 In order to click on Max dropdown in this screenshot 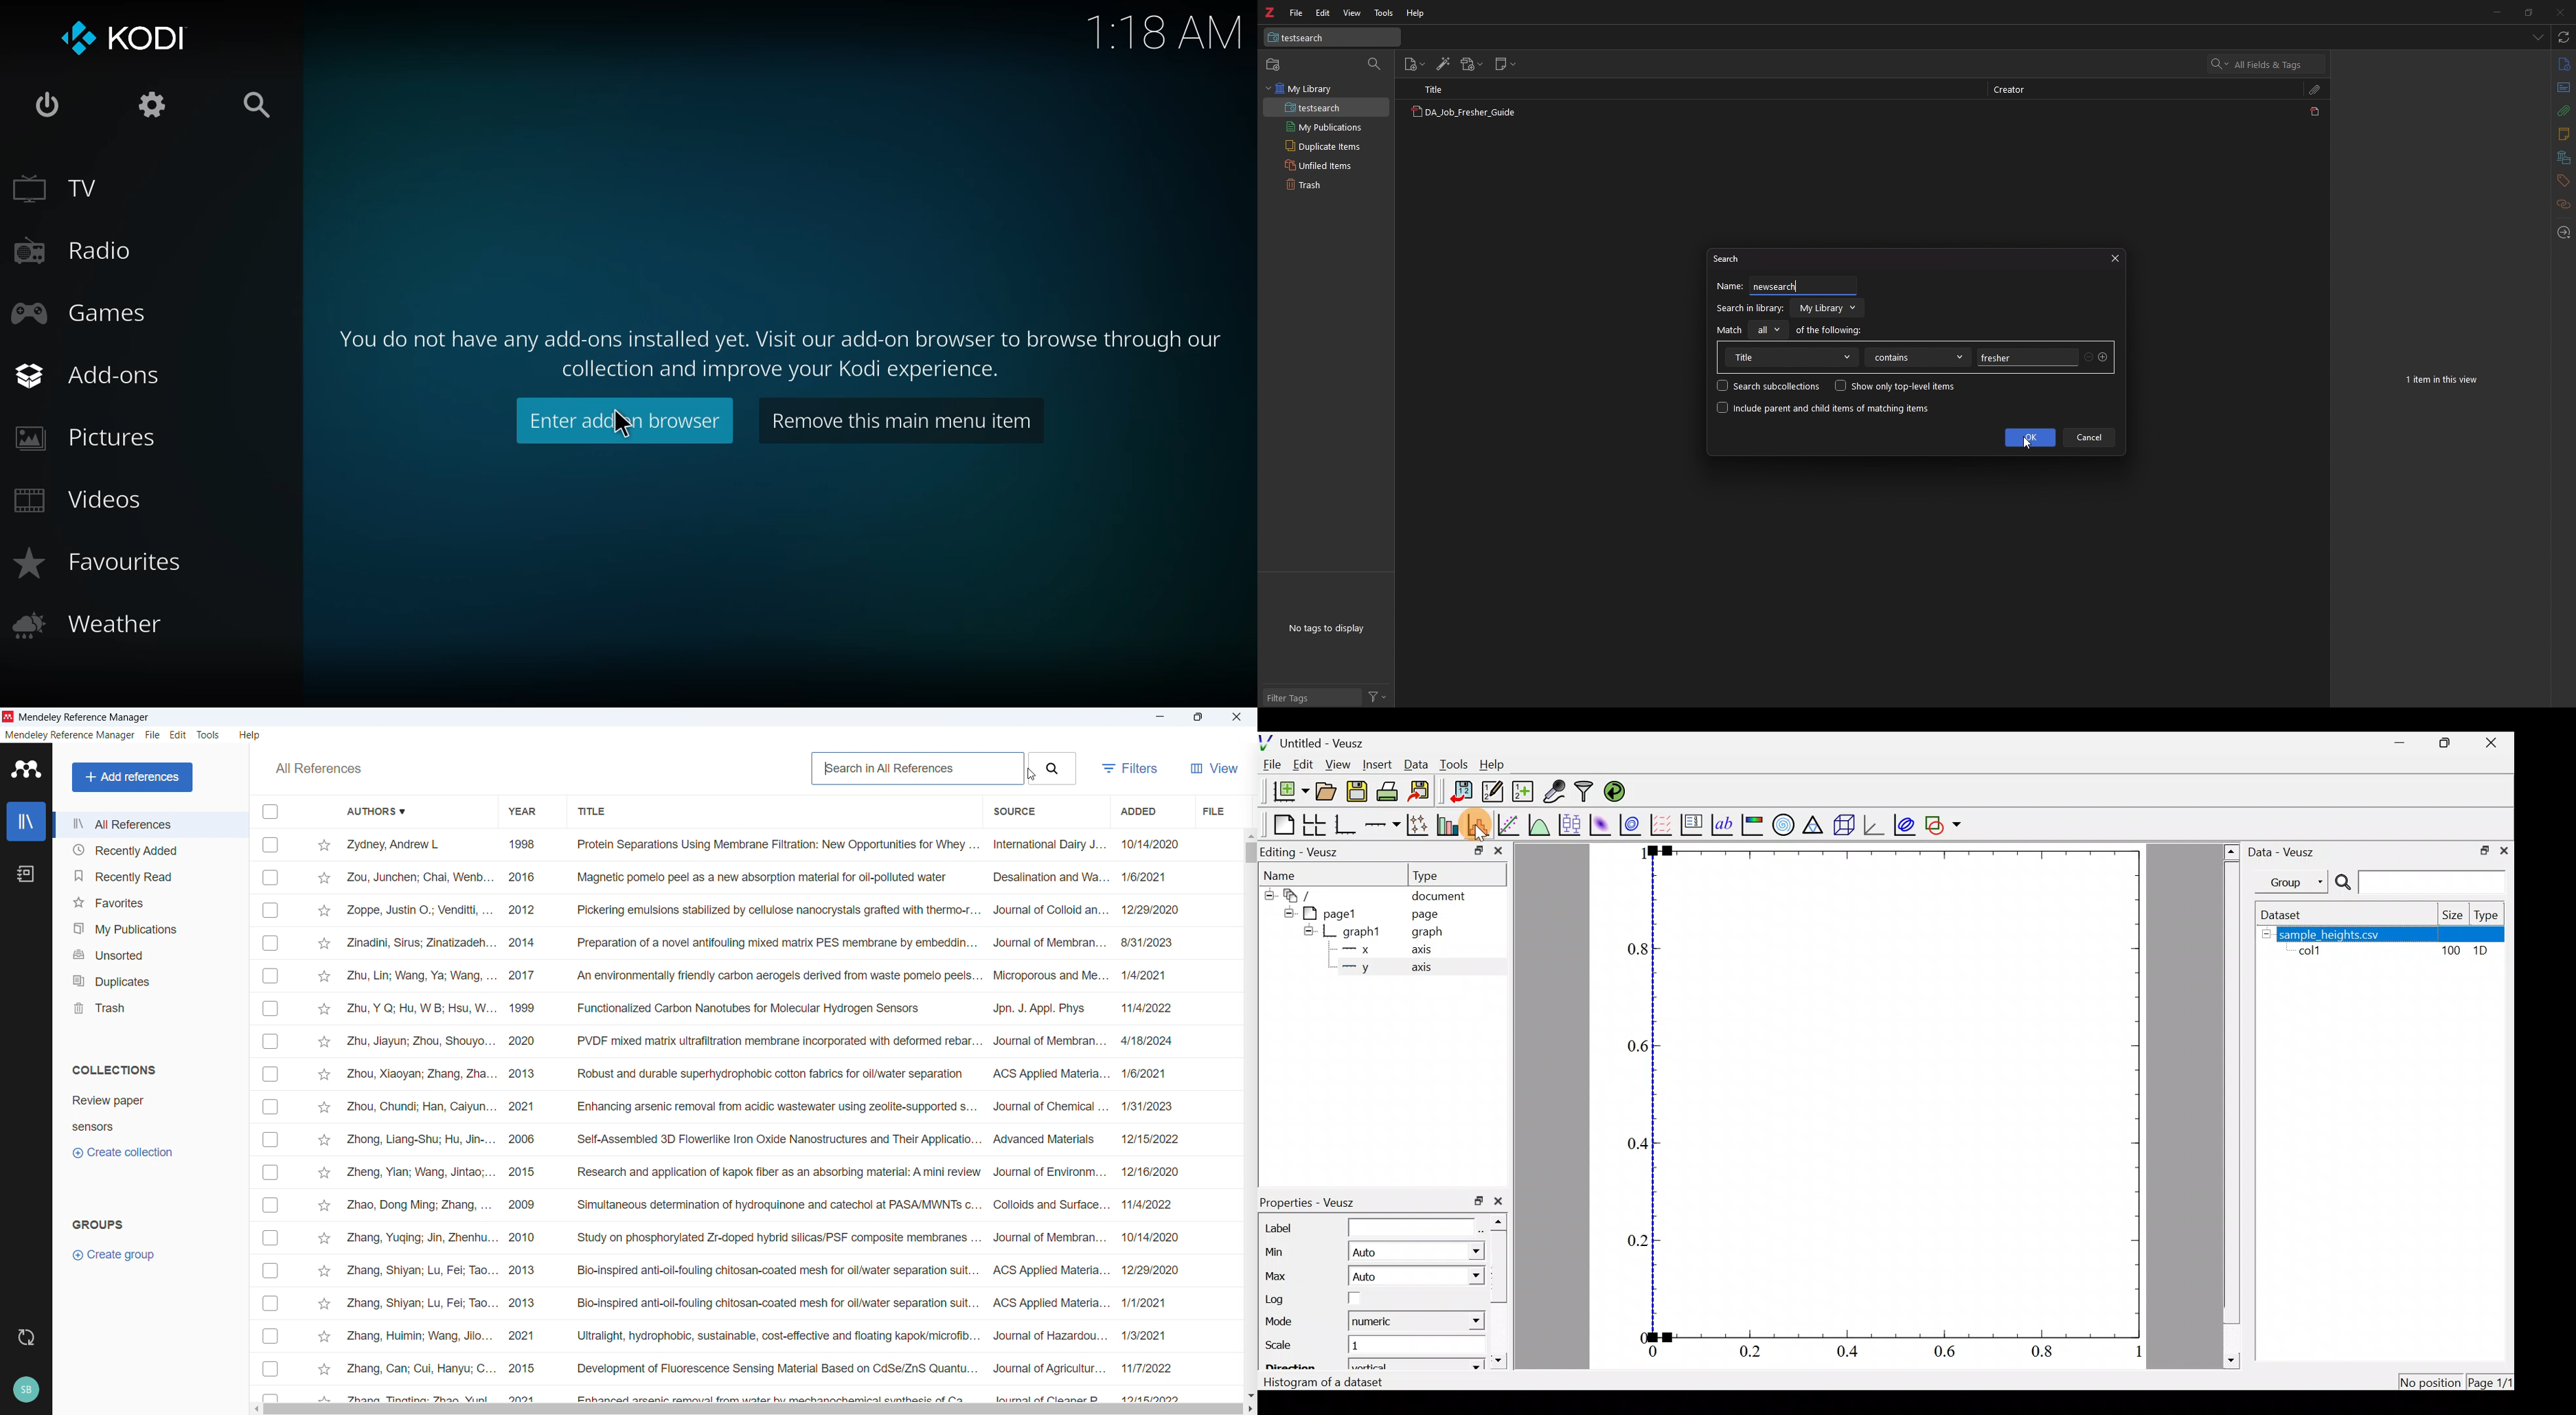, I will do `click(1455, 1275)`.